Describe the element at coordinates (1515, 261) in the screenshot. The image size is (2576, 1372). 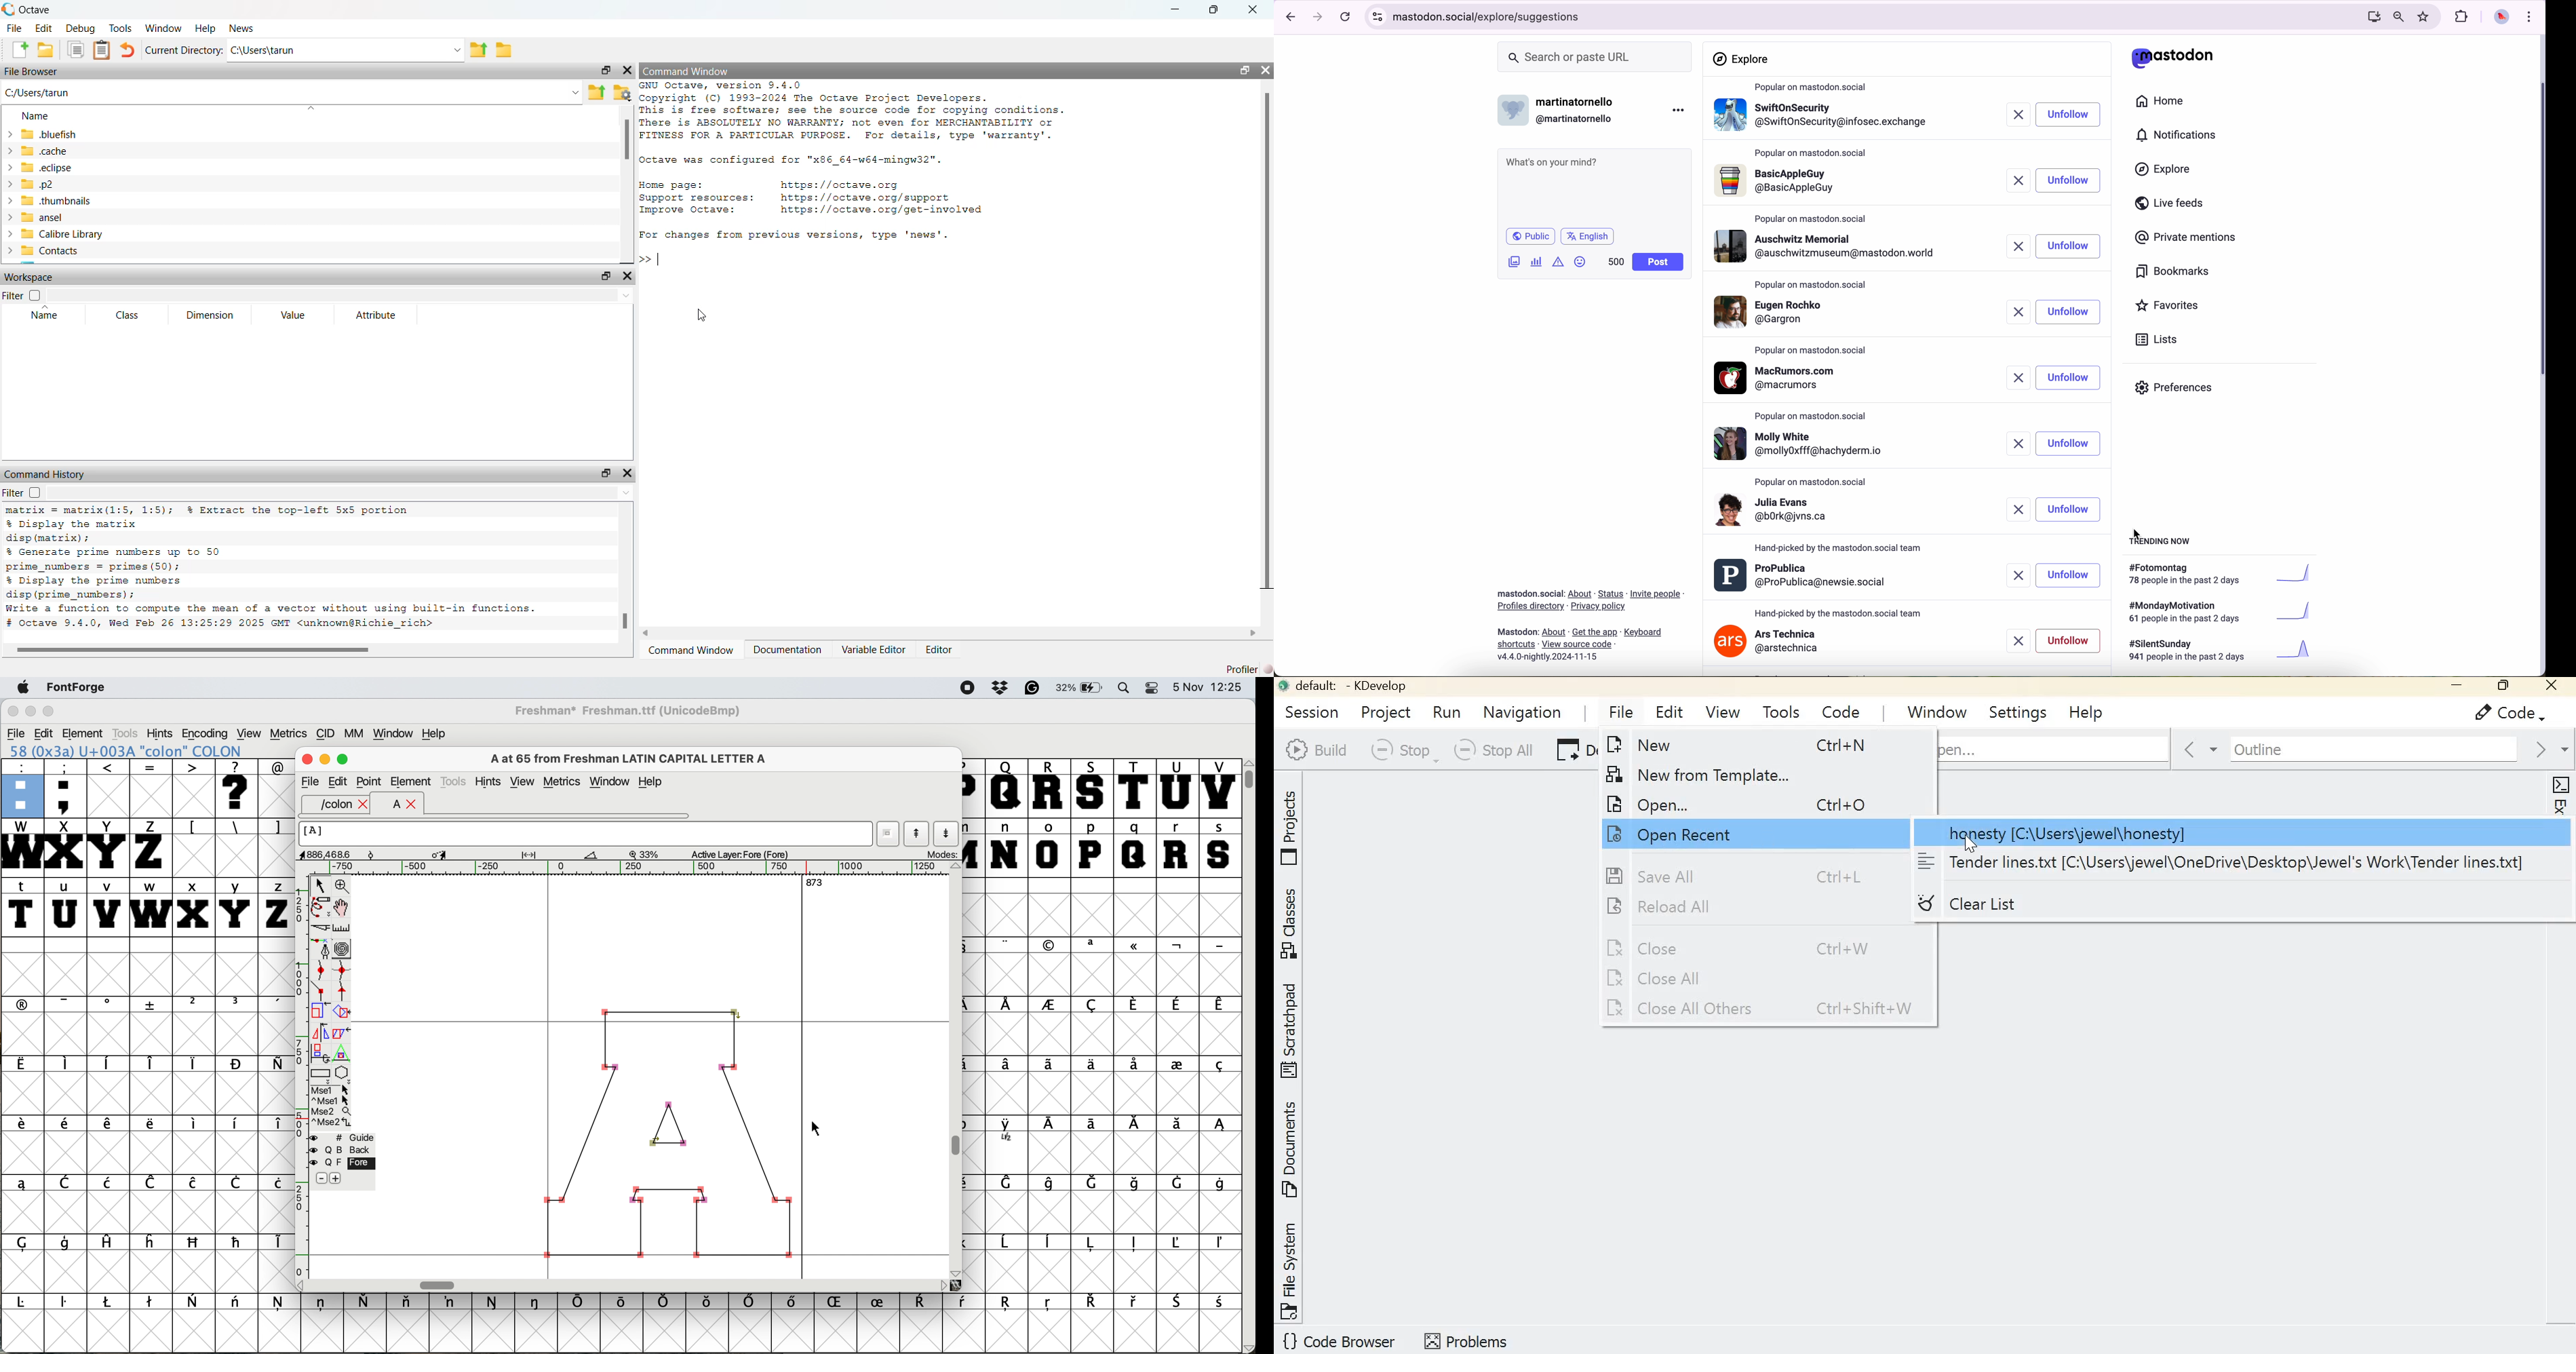
I see `attach image` at that location.